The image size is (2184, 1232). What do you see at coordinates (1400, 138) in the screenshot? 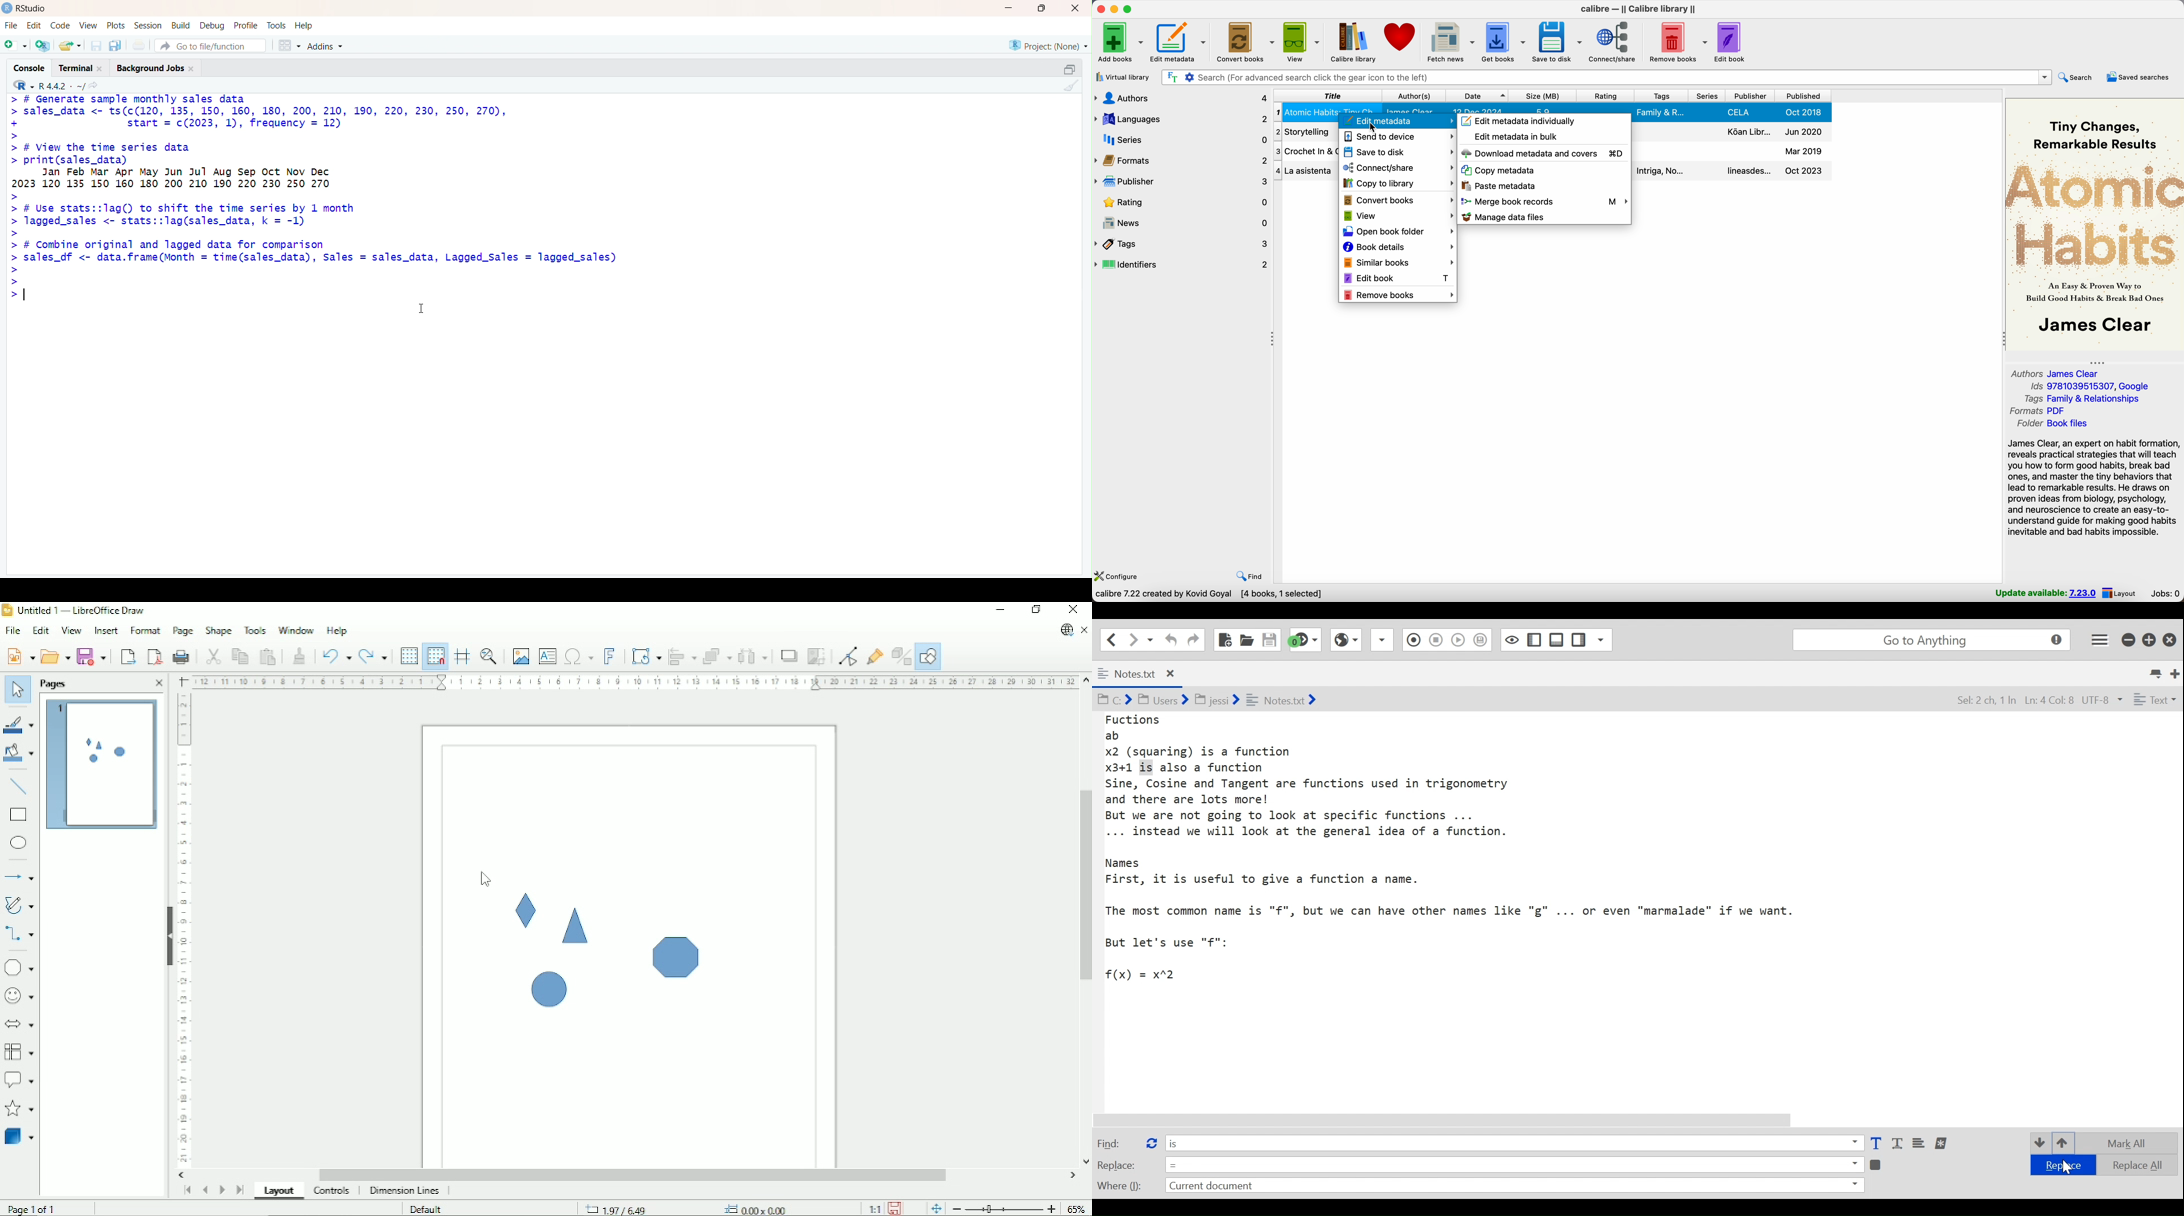
I see `send to device` at bounding box center [1400, 138].